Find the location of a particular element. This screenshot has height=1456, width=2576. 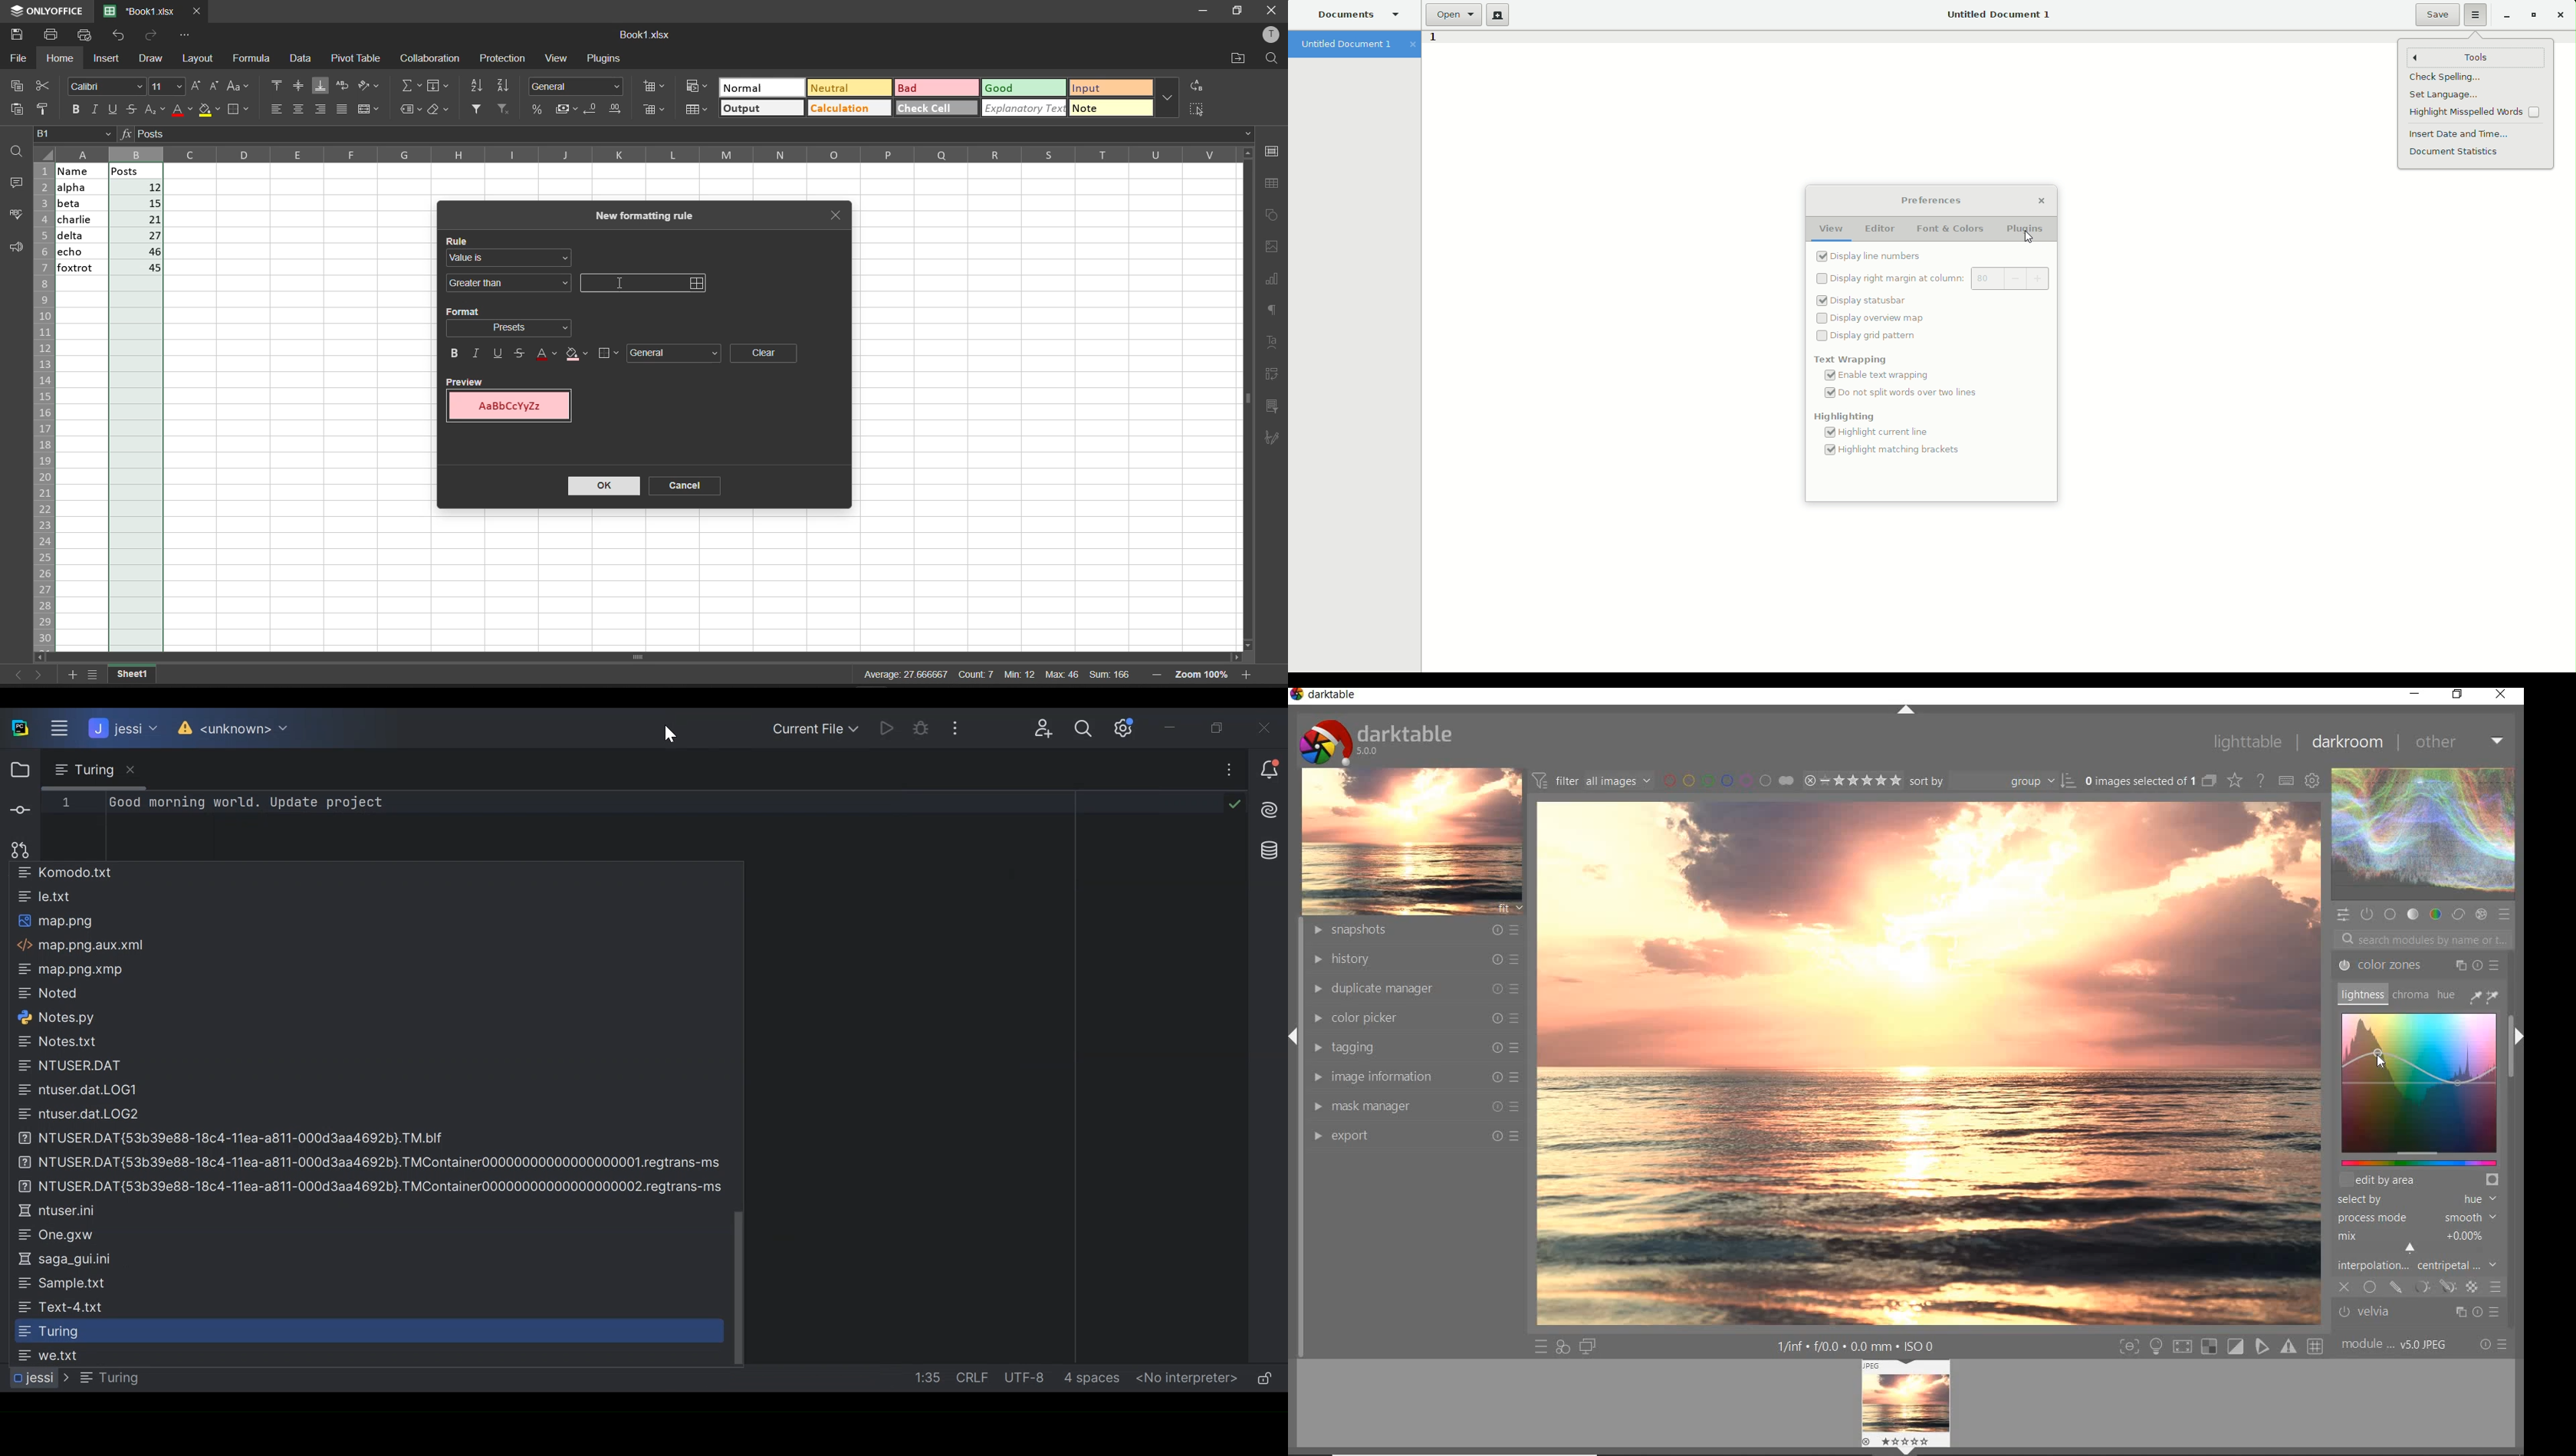

lighttable is located at coordinates (2246, 741).